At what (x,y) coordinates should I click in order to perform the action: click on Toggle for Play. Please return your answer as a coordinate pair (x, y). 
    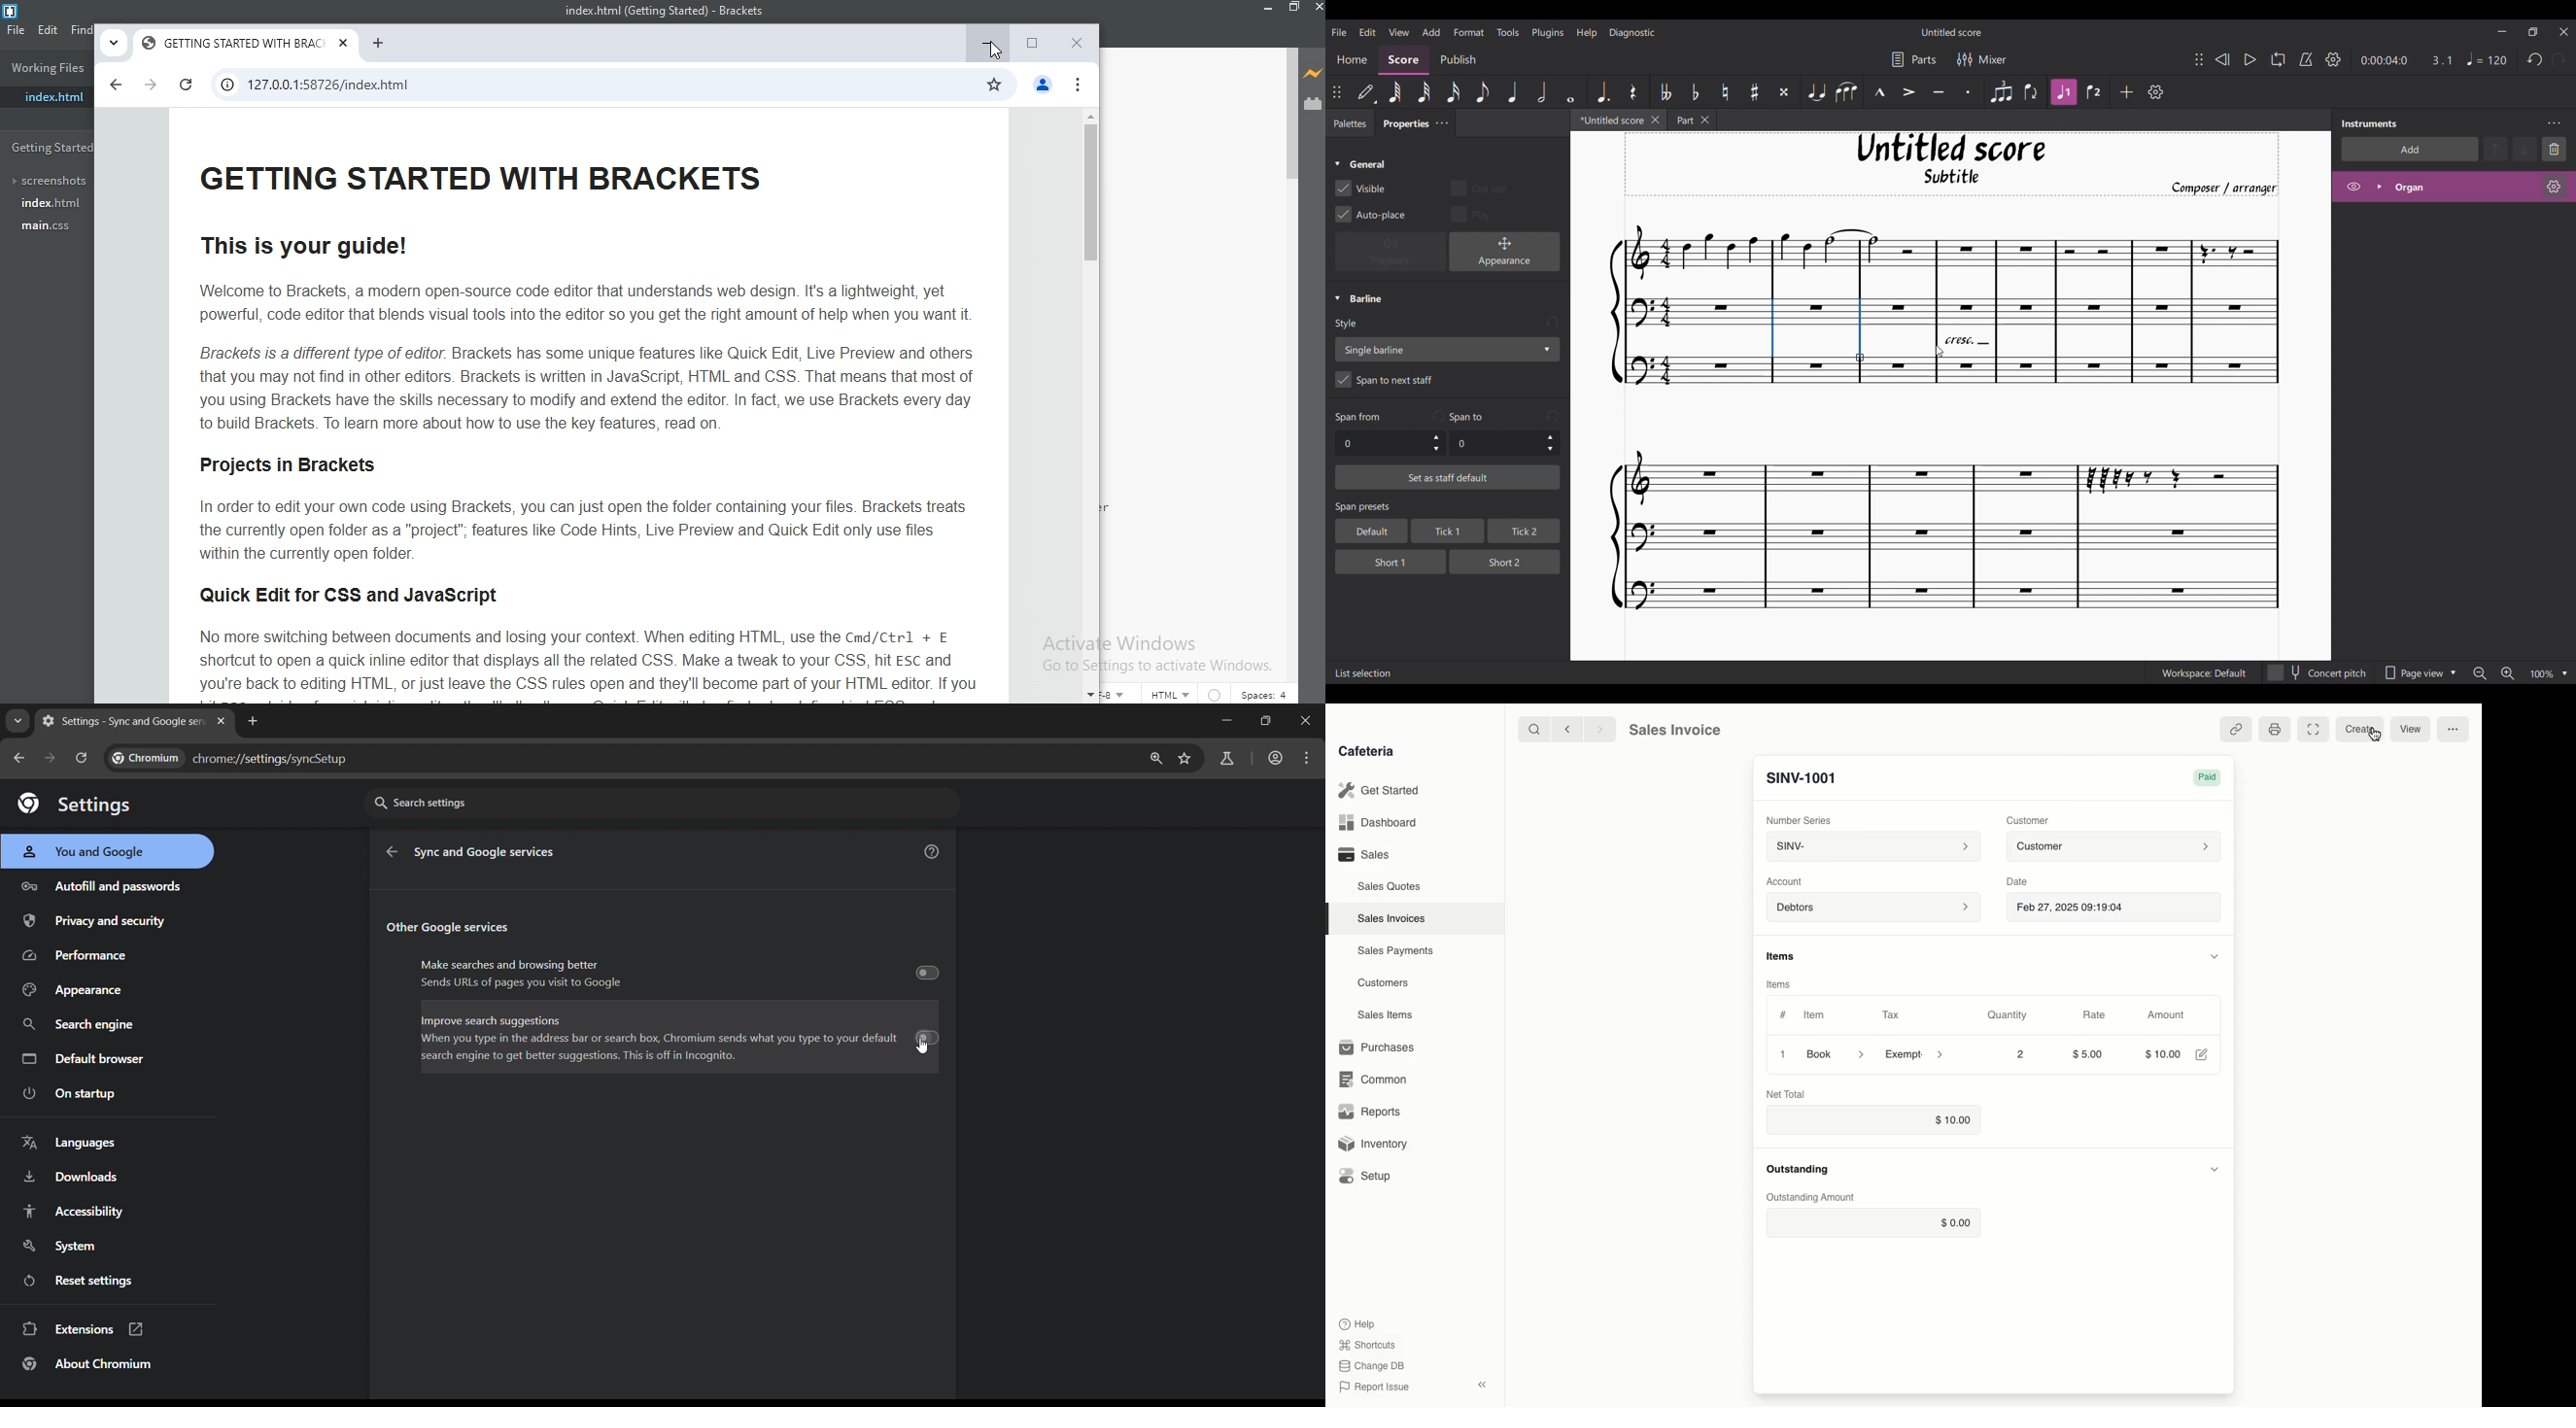
    Looking at the image, I should click on (1472, 214).